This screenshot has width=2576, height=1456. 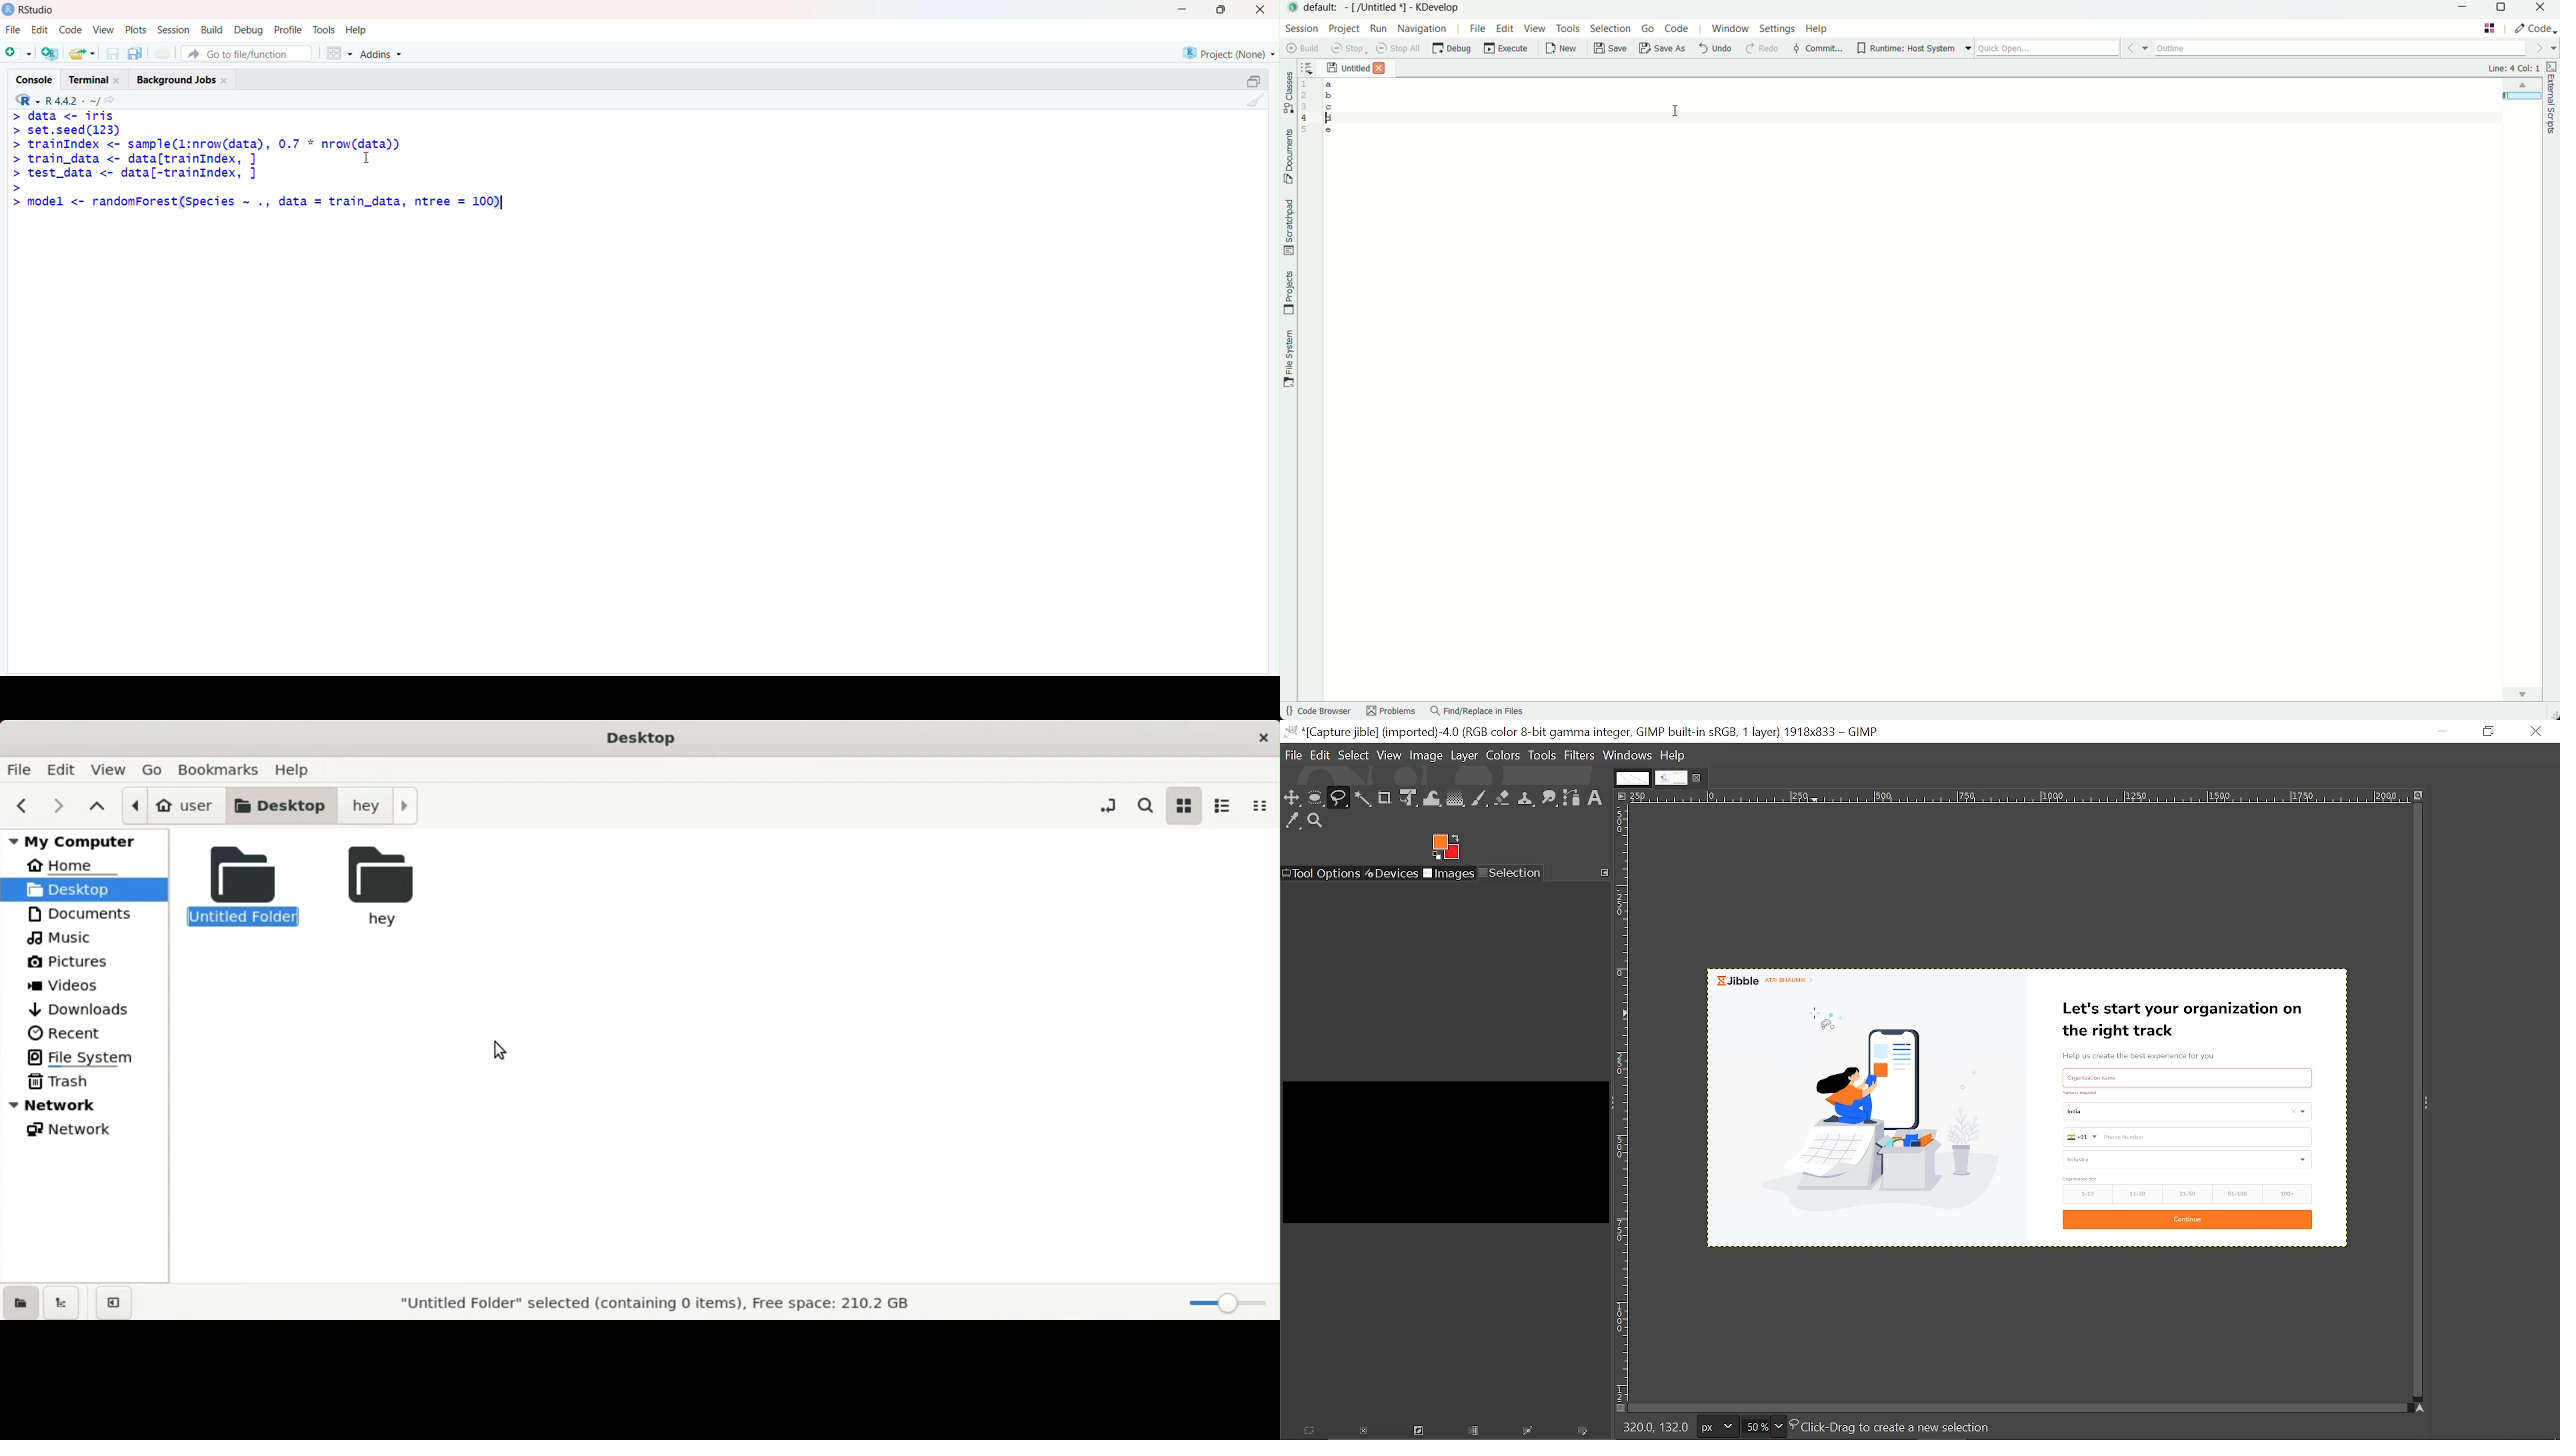 I want to click on e, so click(x=1329, y=133).